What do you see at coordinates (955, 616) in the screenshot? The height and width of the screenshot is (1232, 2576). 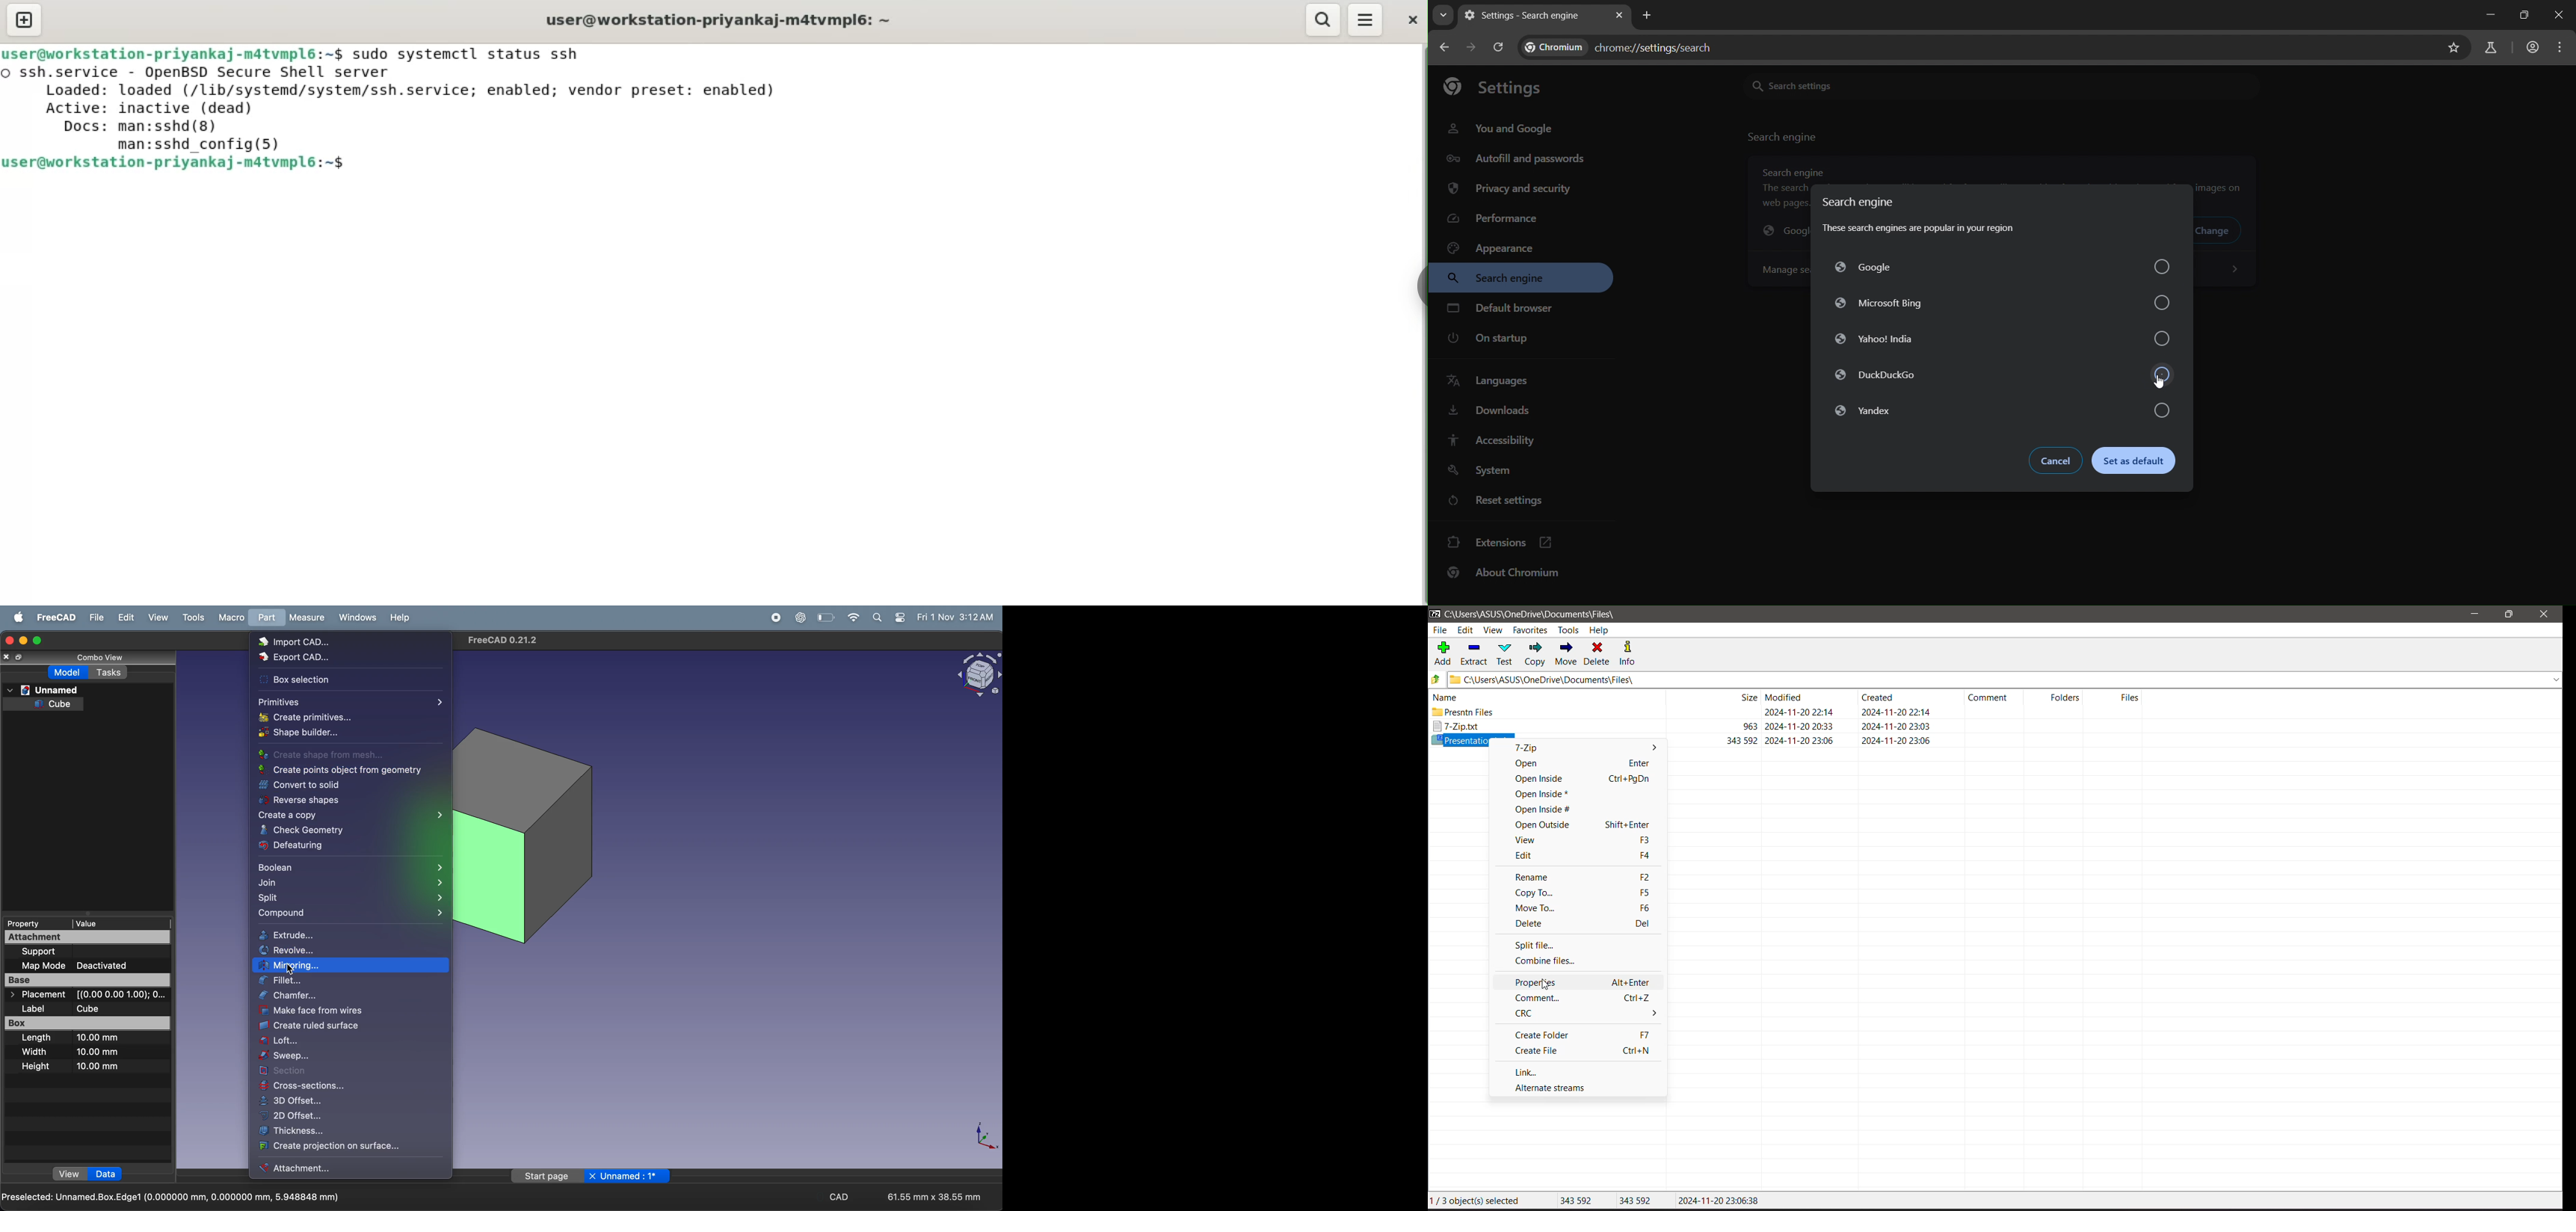 I see `Fri 1 Nov 3:12 AM` at bounding box center [955, 616].